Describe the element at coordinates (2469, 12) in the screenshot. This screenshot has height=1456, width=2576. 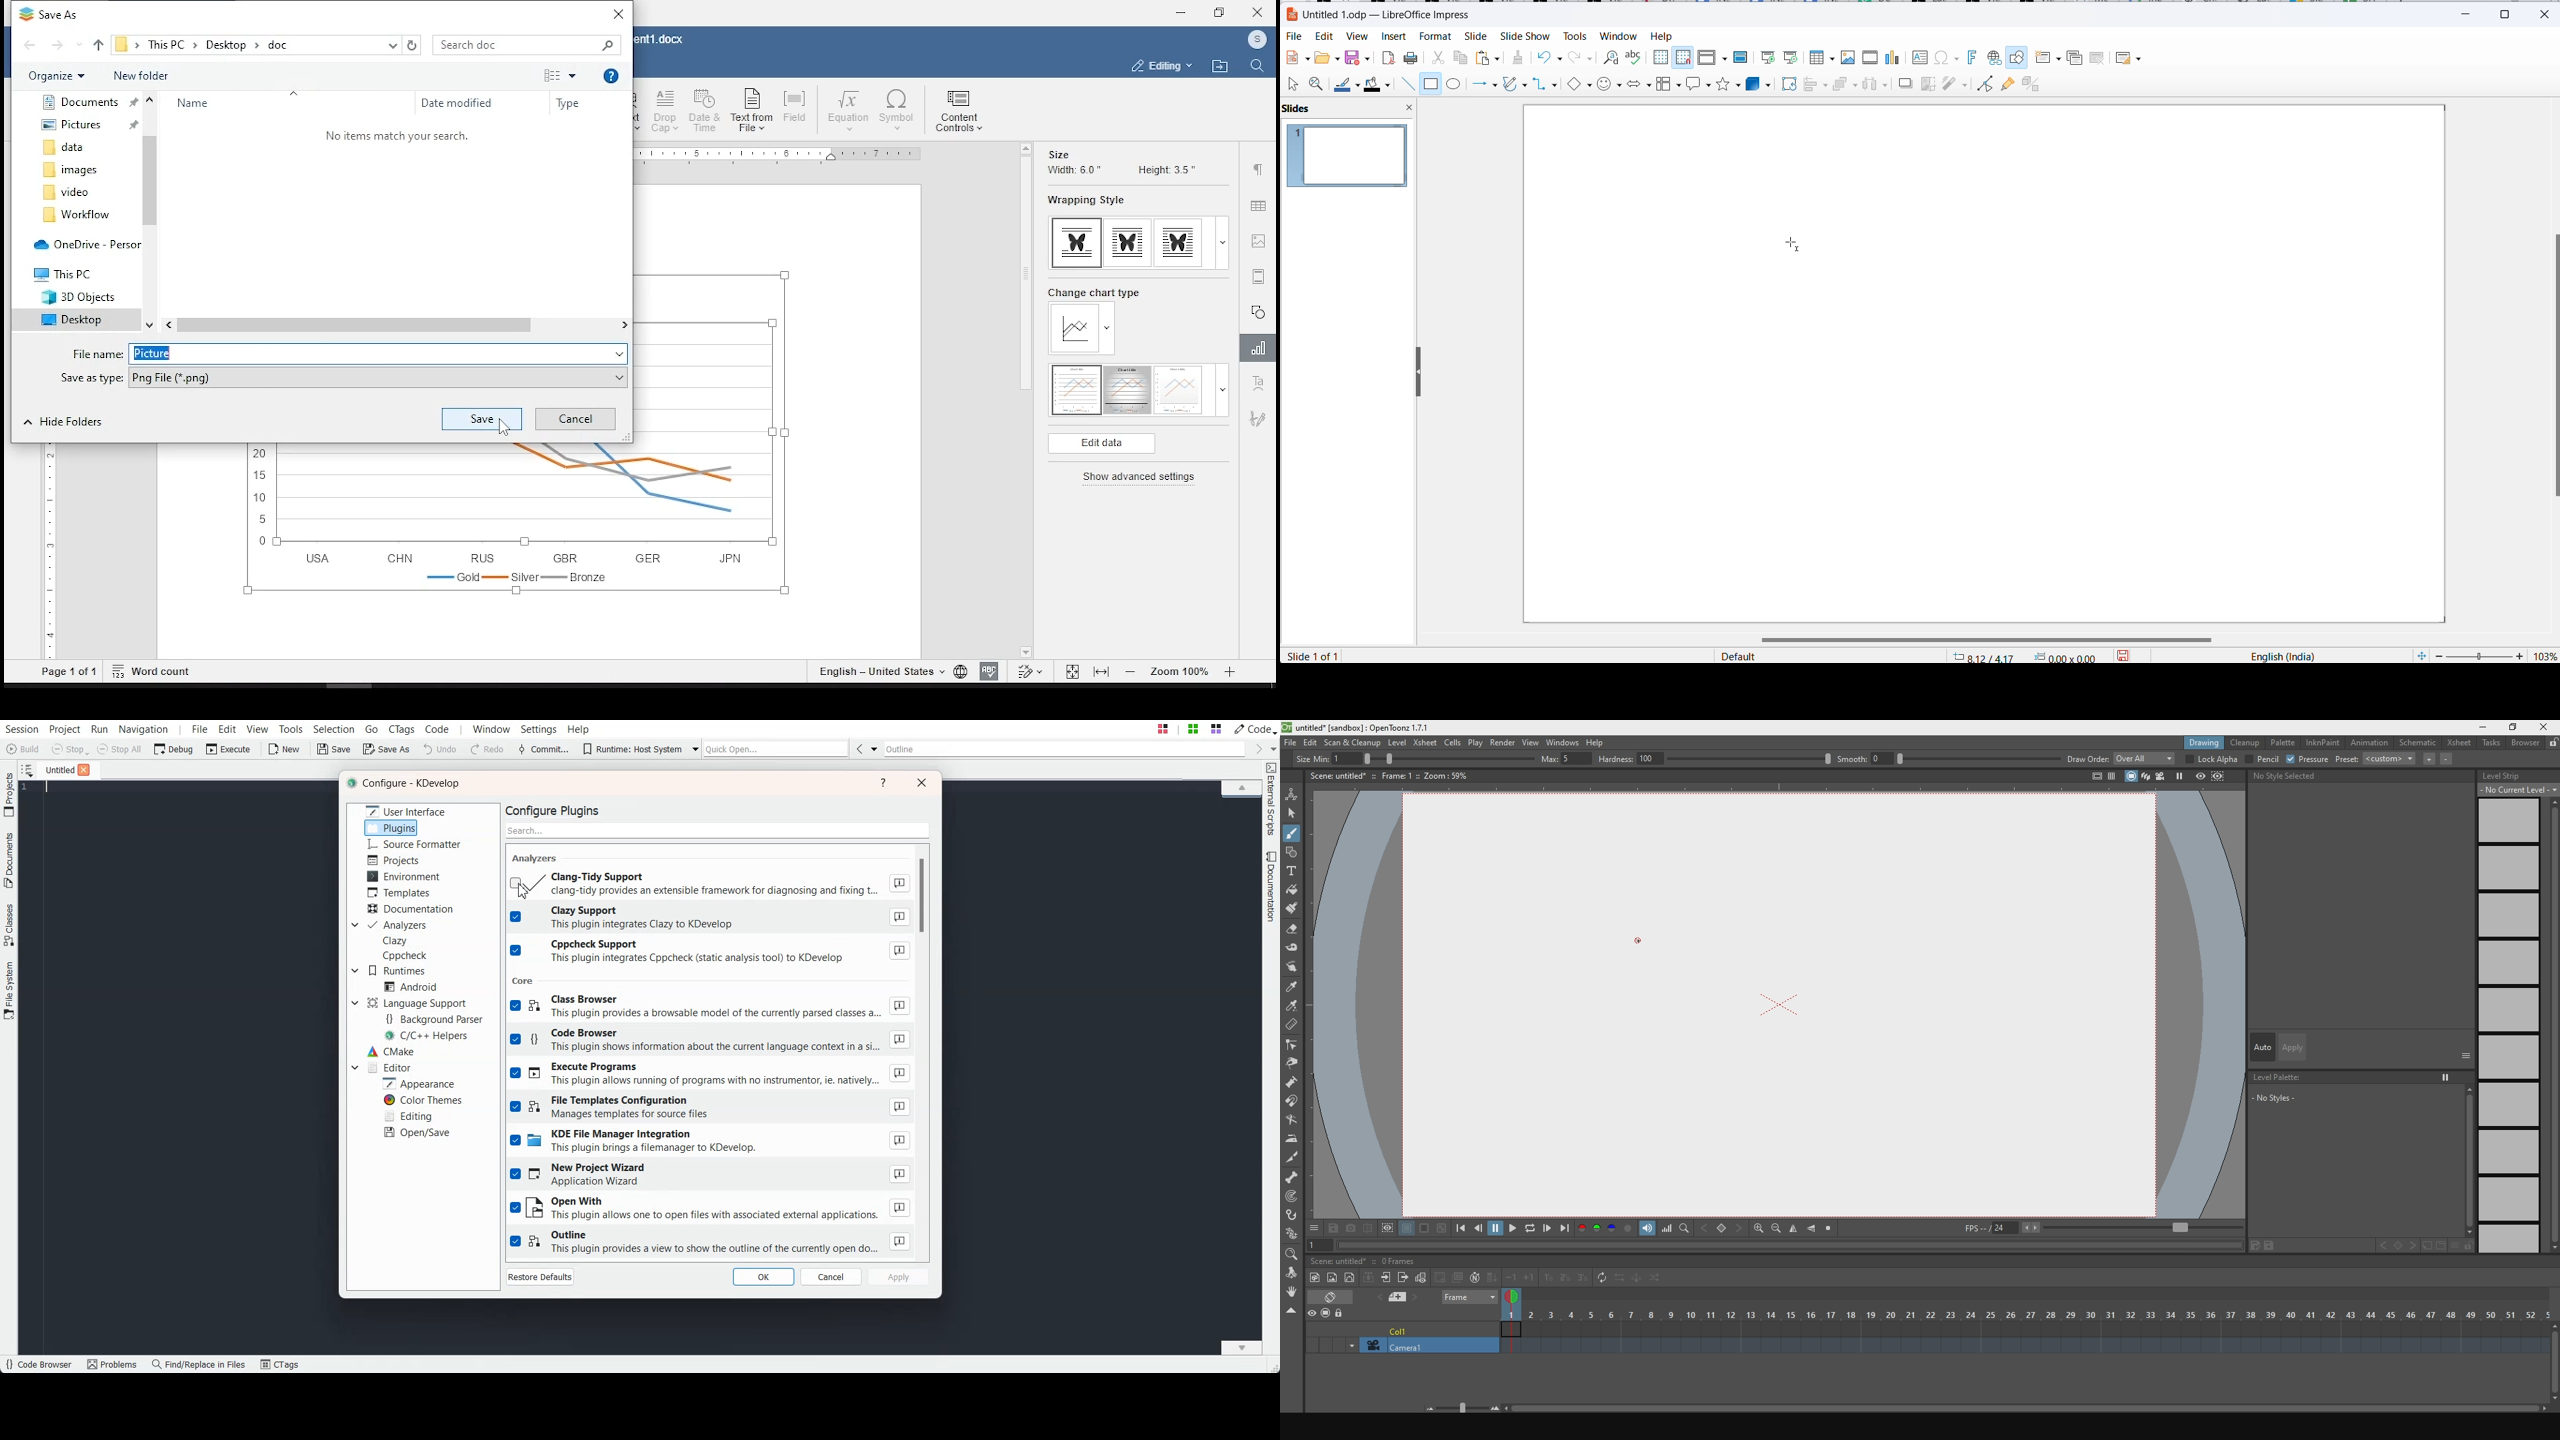
I see `minimize` at that location.